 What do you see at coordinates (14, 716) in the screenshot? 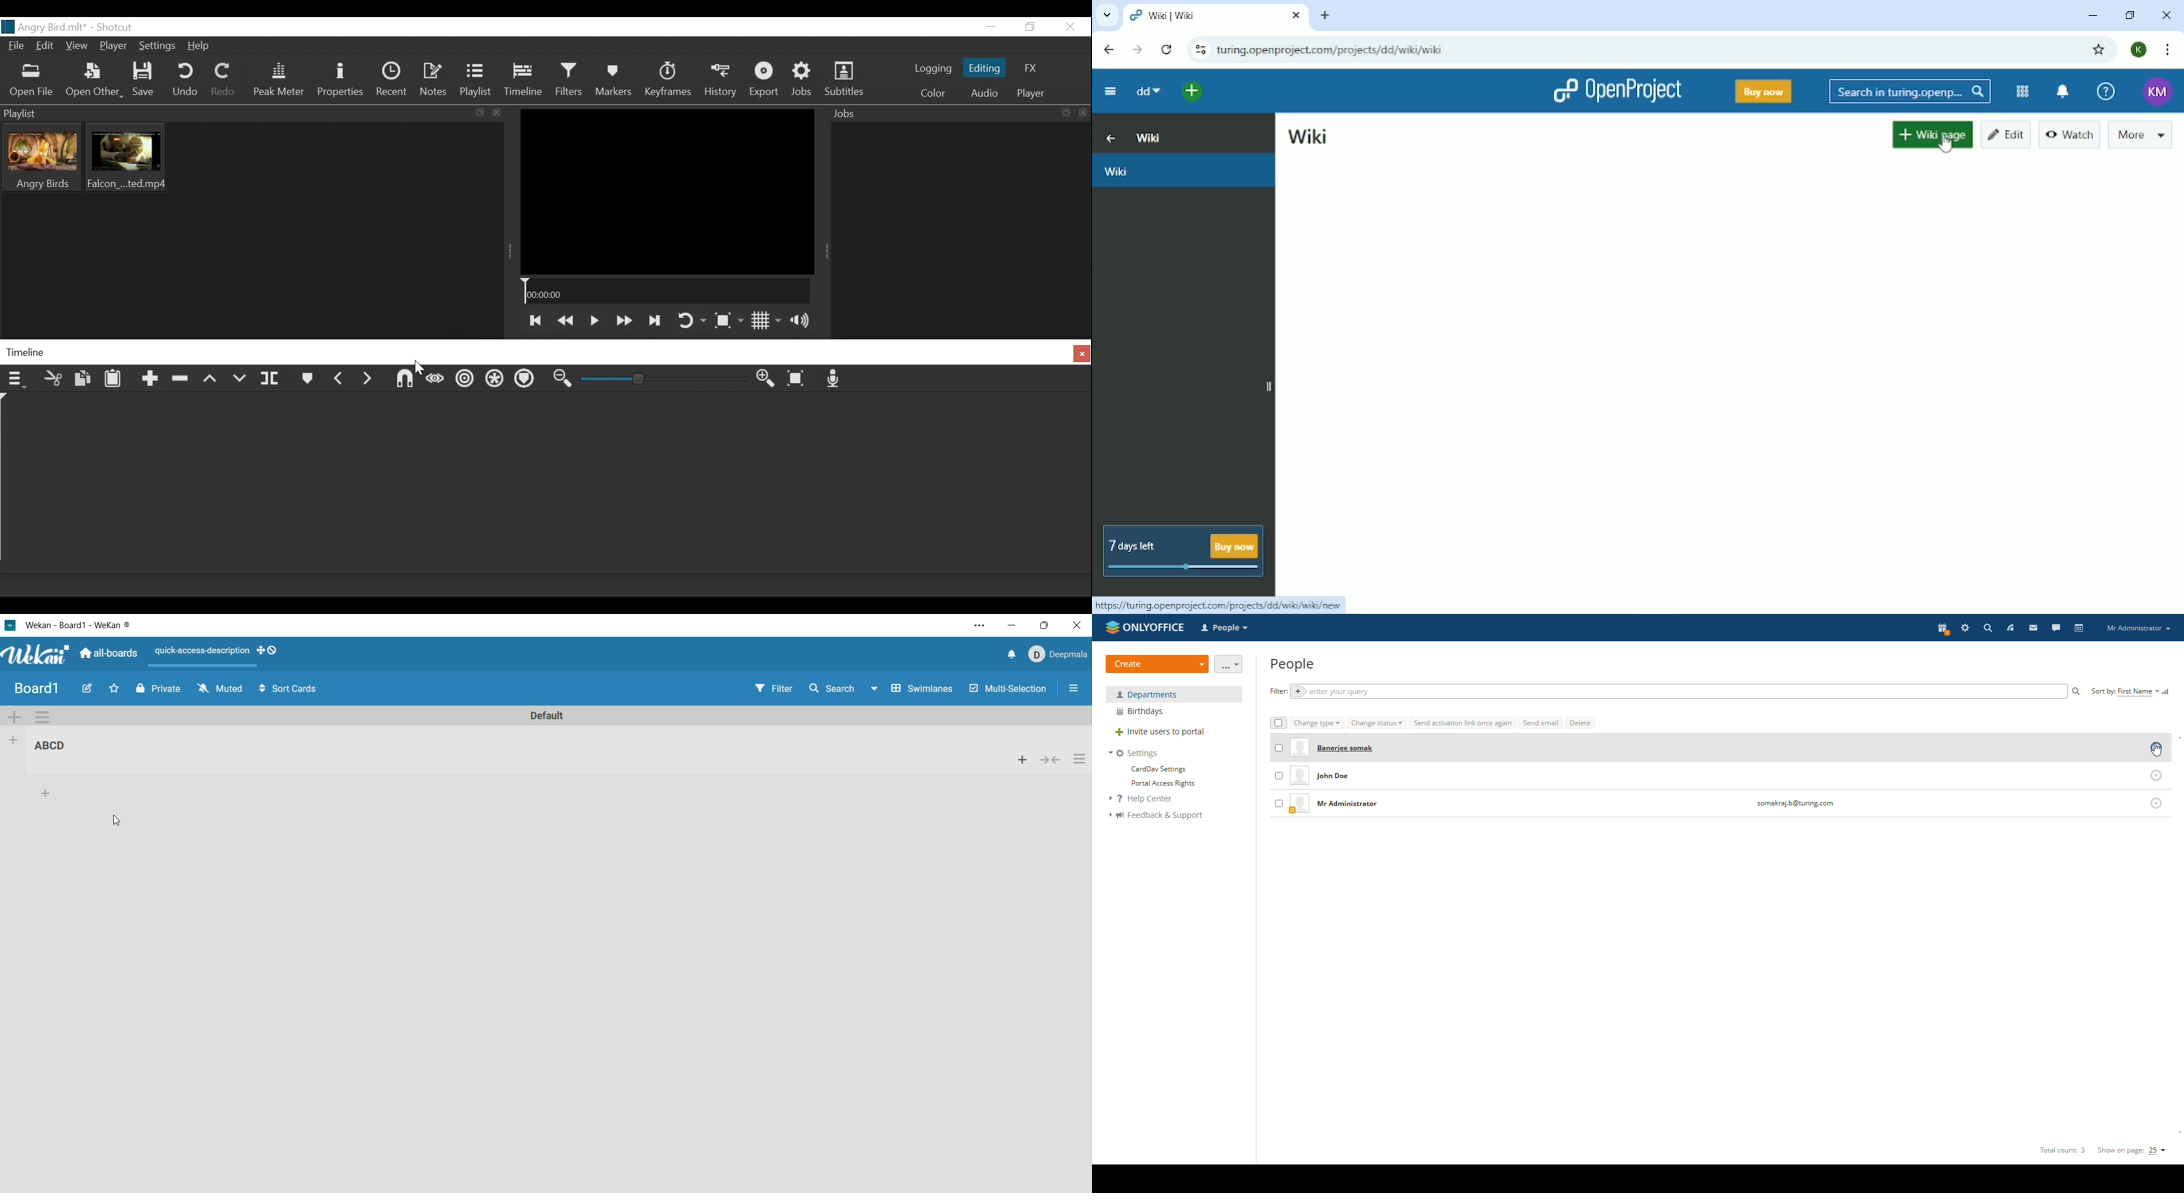
I see `add swimlane` at bounding box center [14, 716].